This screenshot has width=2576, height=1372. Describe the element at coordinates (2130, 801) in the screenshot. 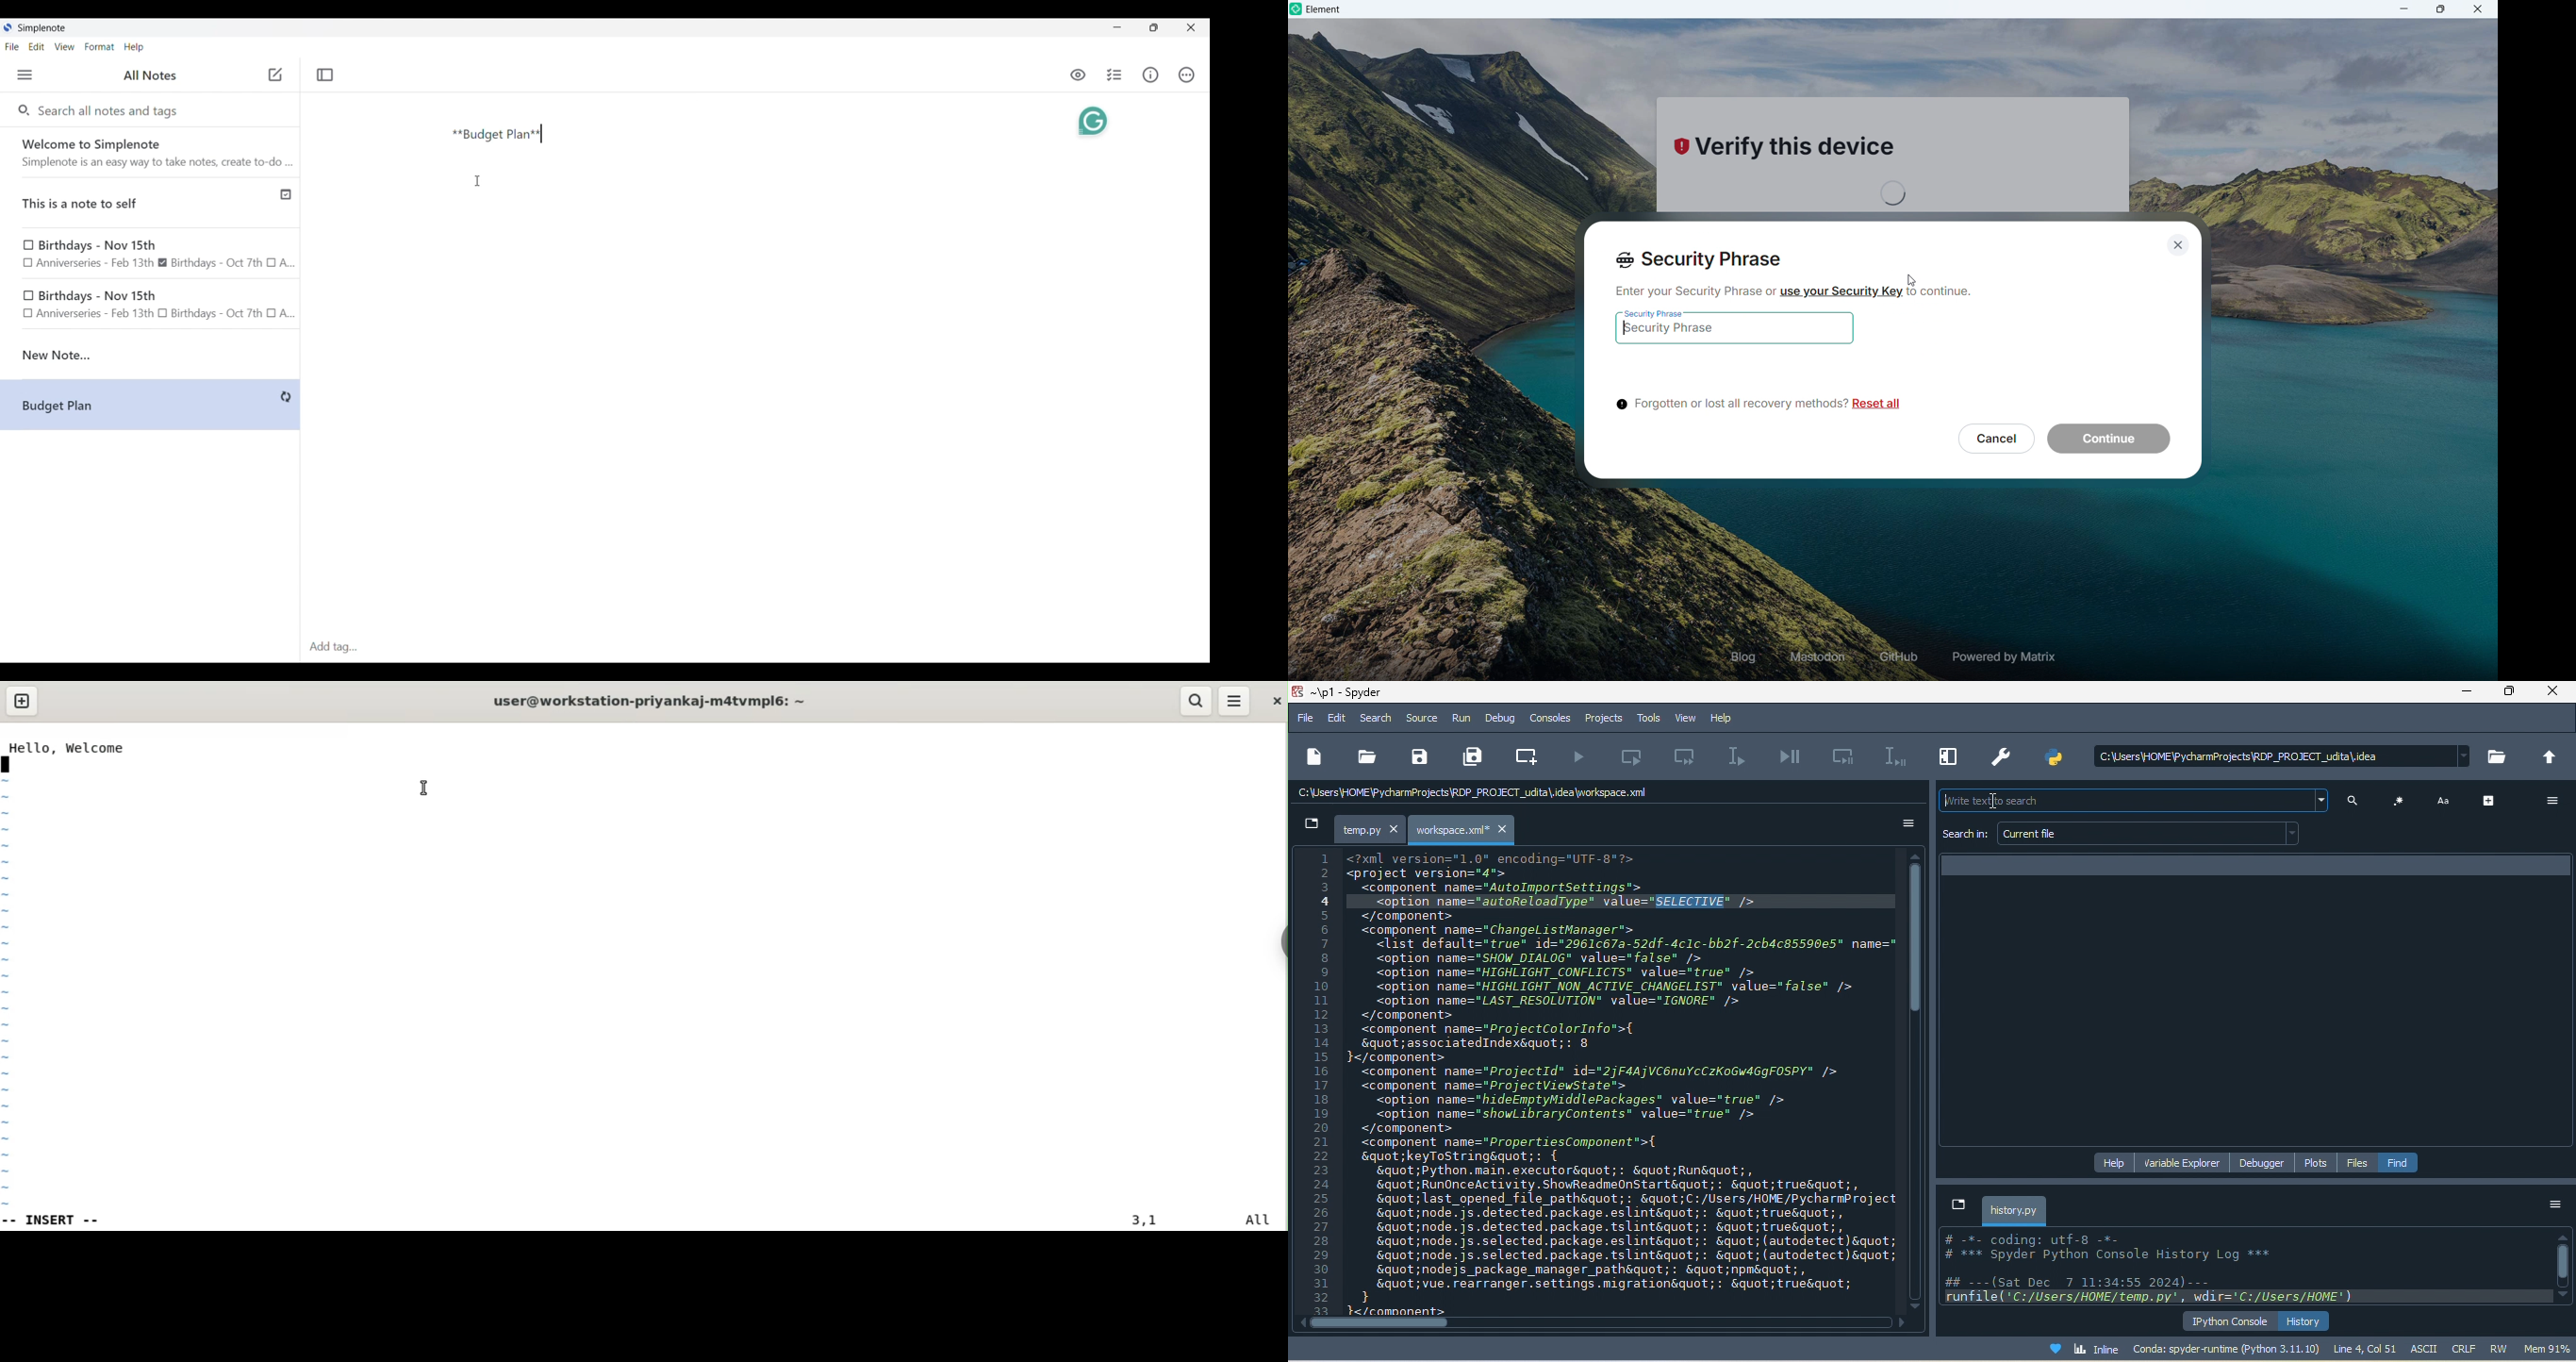

I see `write text to search search` at that location.